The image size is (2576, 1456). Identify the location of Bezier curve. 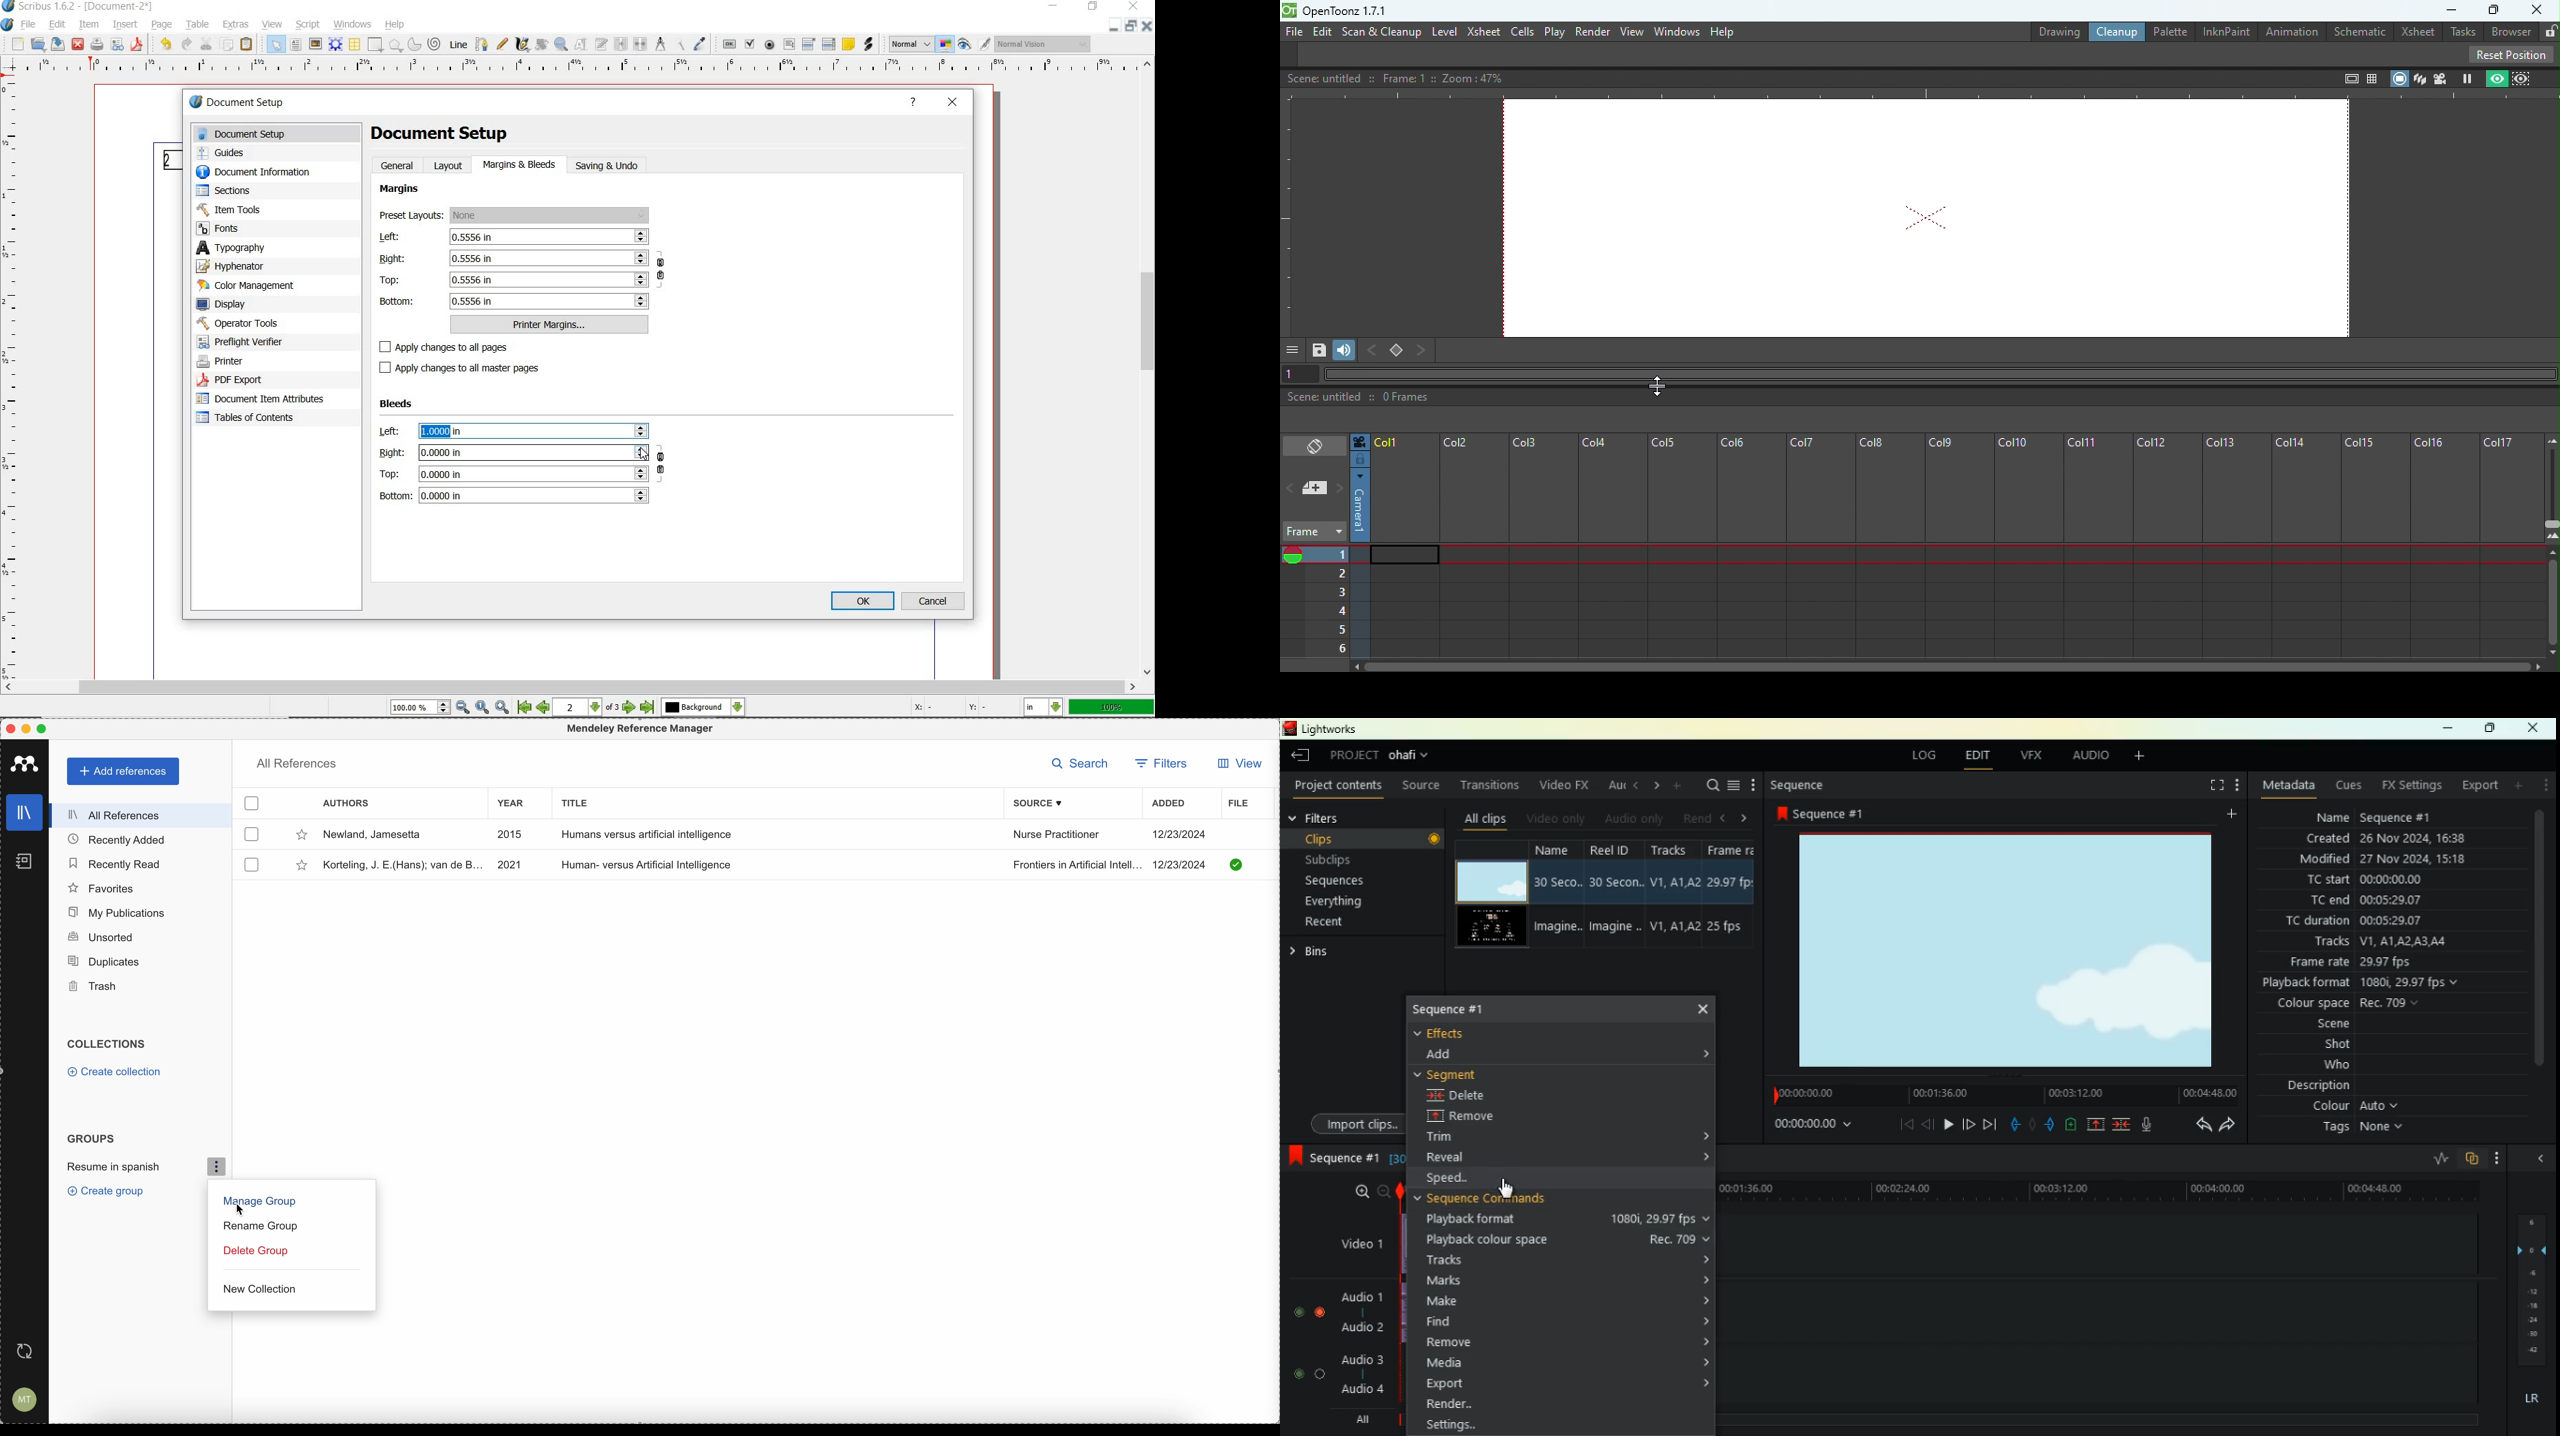
(482, 44).